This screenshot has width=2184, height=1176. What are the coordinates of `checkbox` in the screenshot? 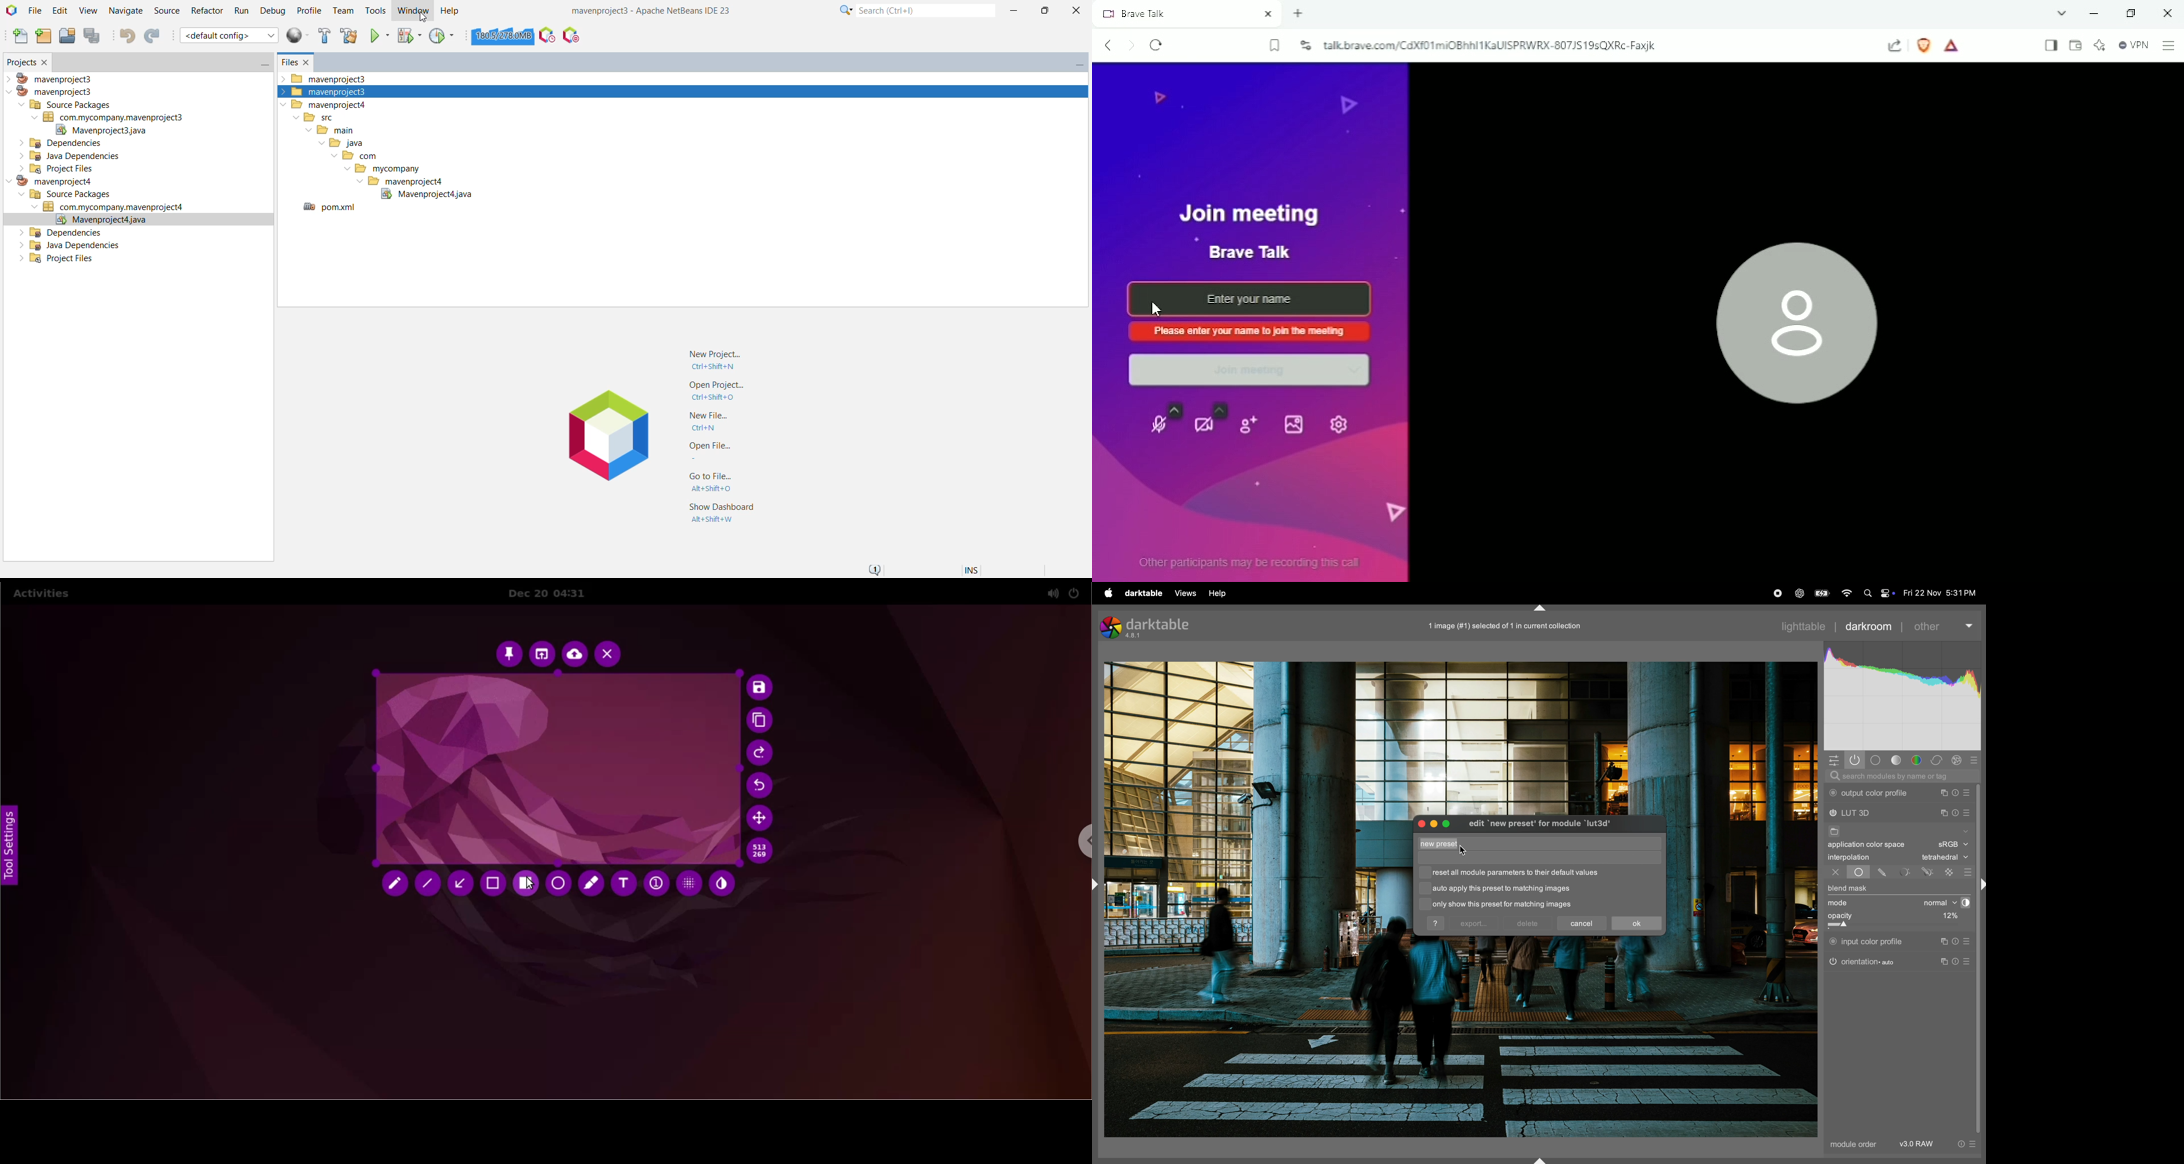 It's located at (1425, 890).